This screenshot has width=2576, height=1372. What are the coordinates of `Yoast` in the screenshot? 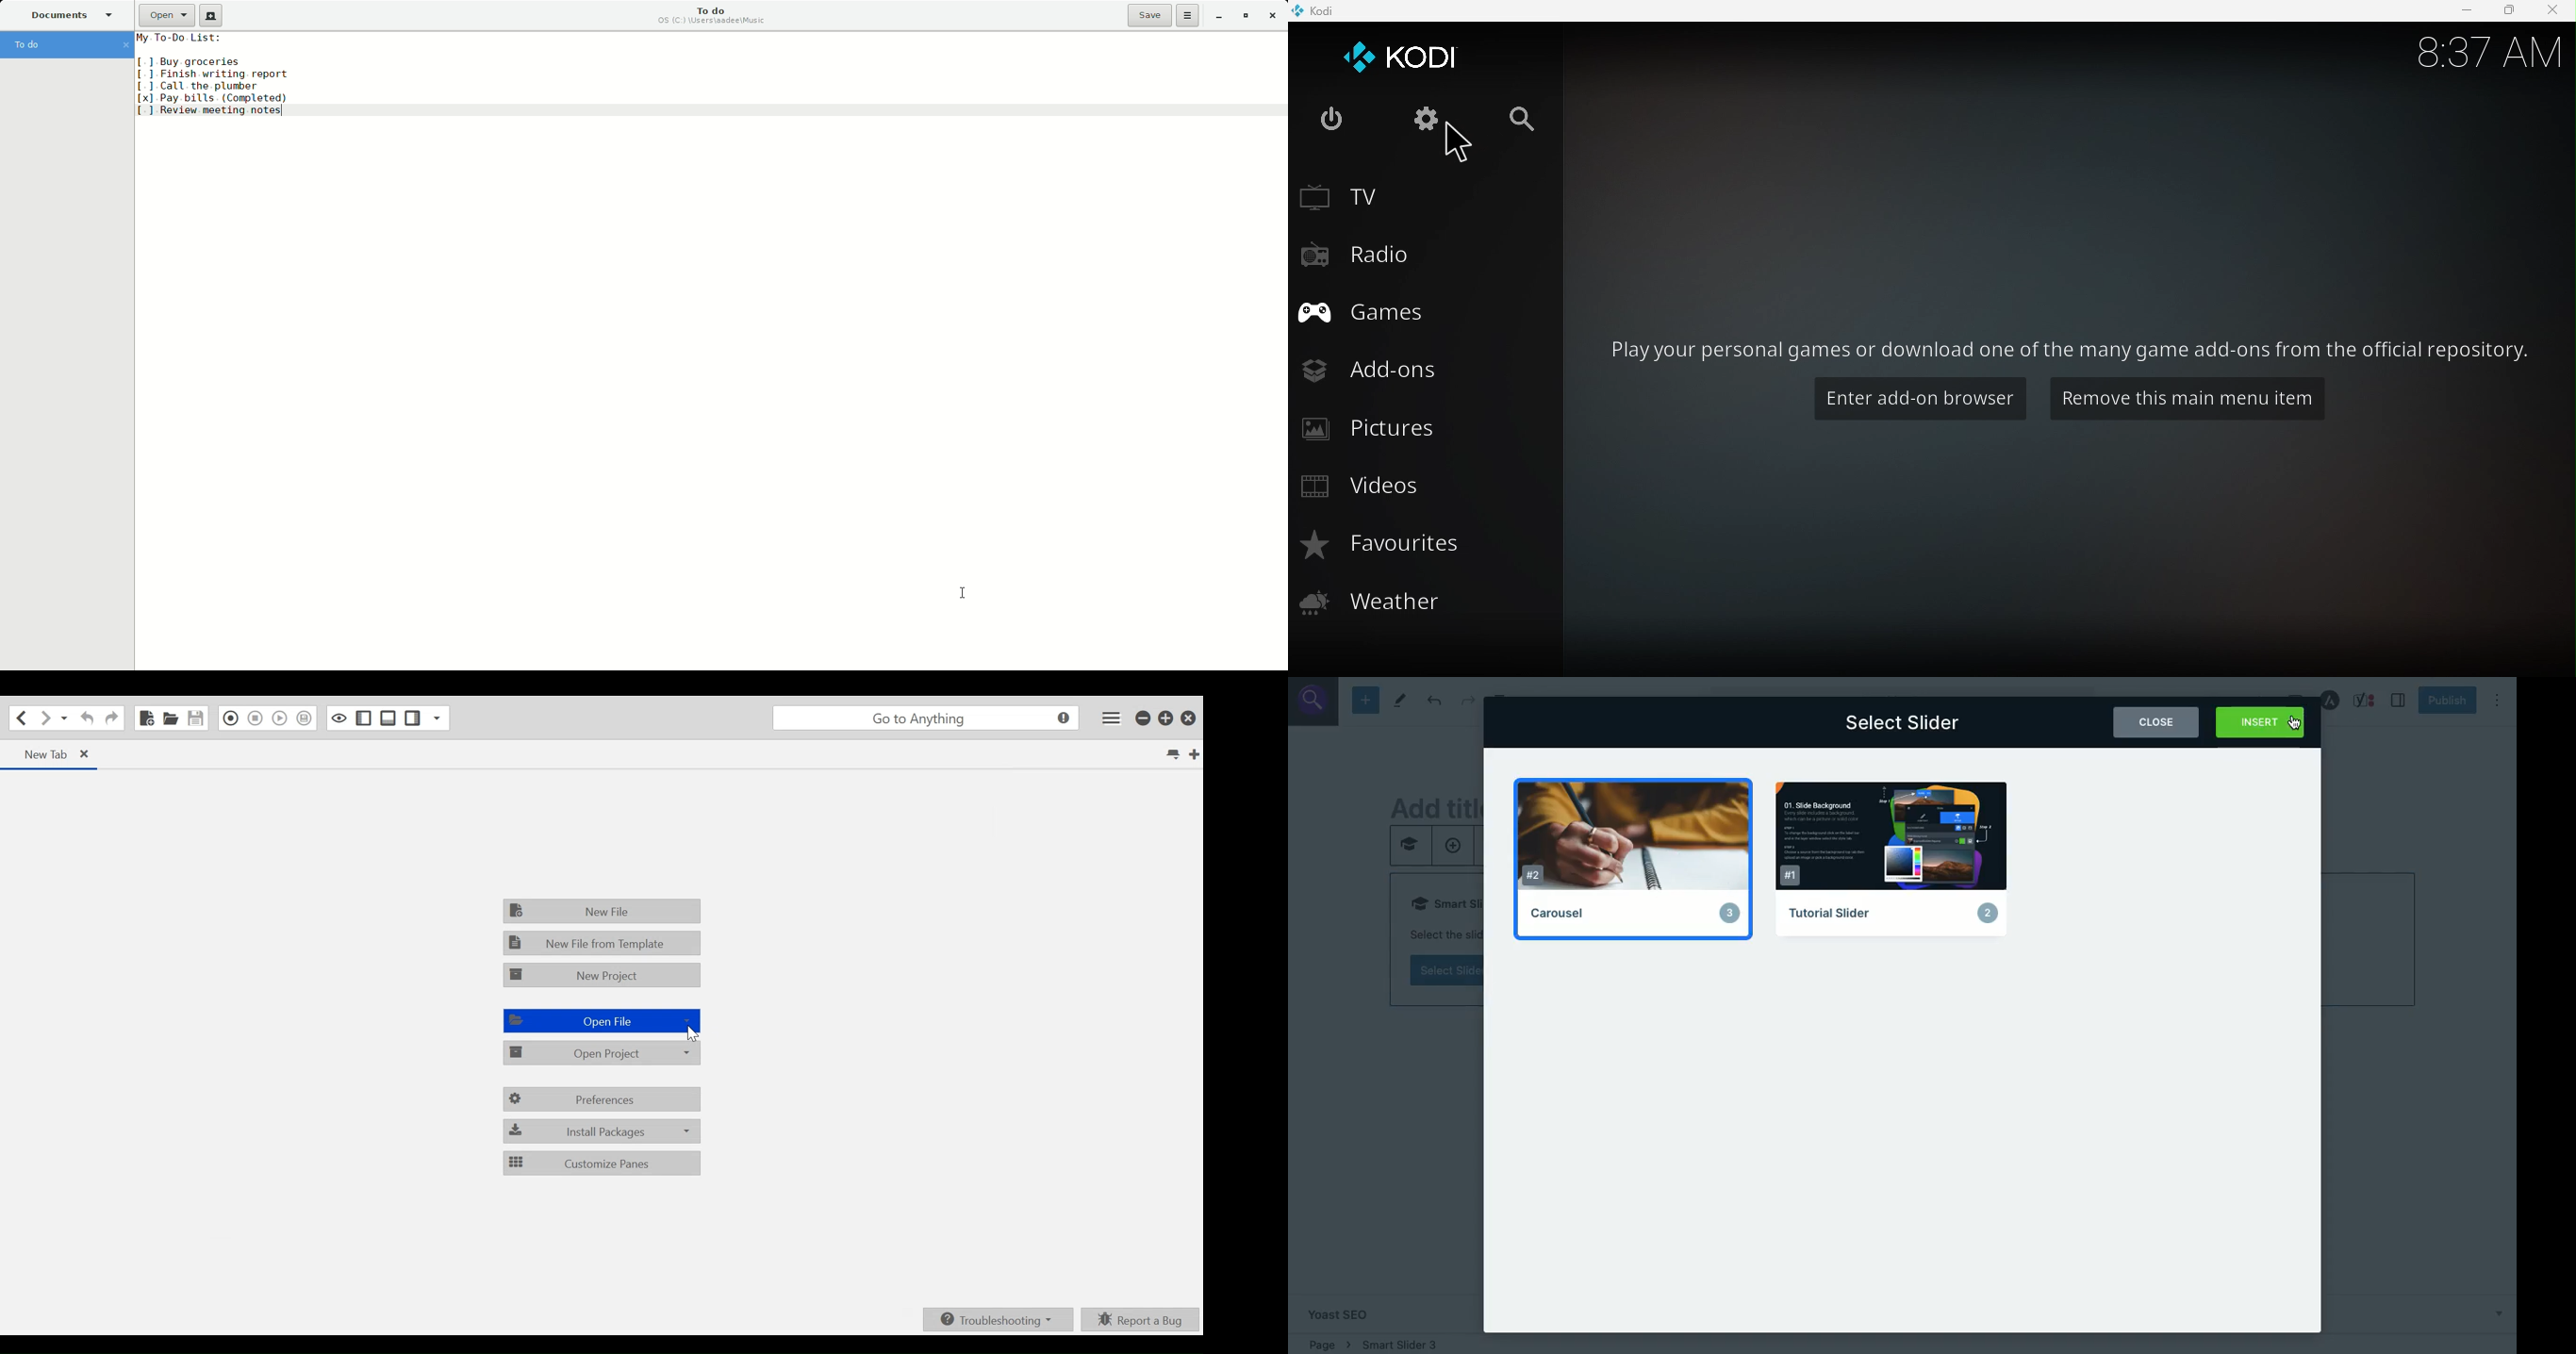 It's located at (1351, 1313).